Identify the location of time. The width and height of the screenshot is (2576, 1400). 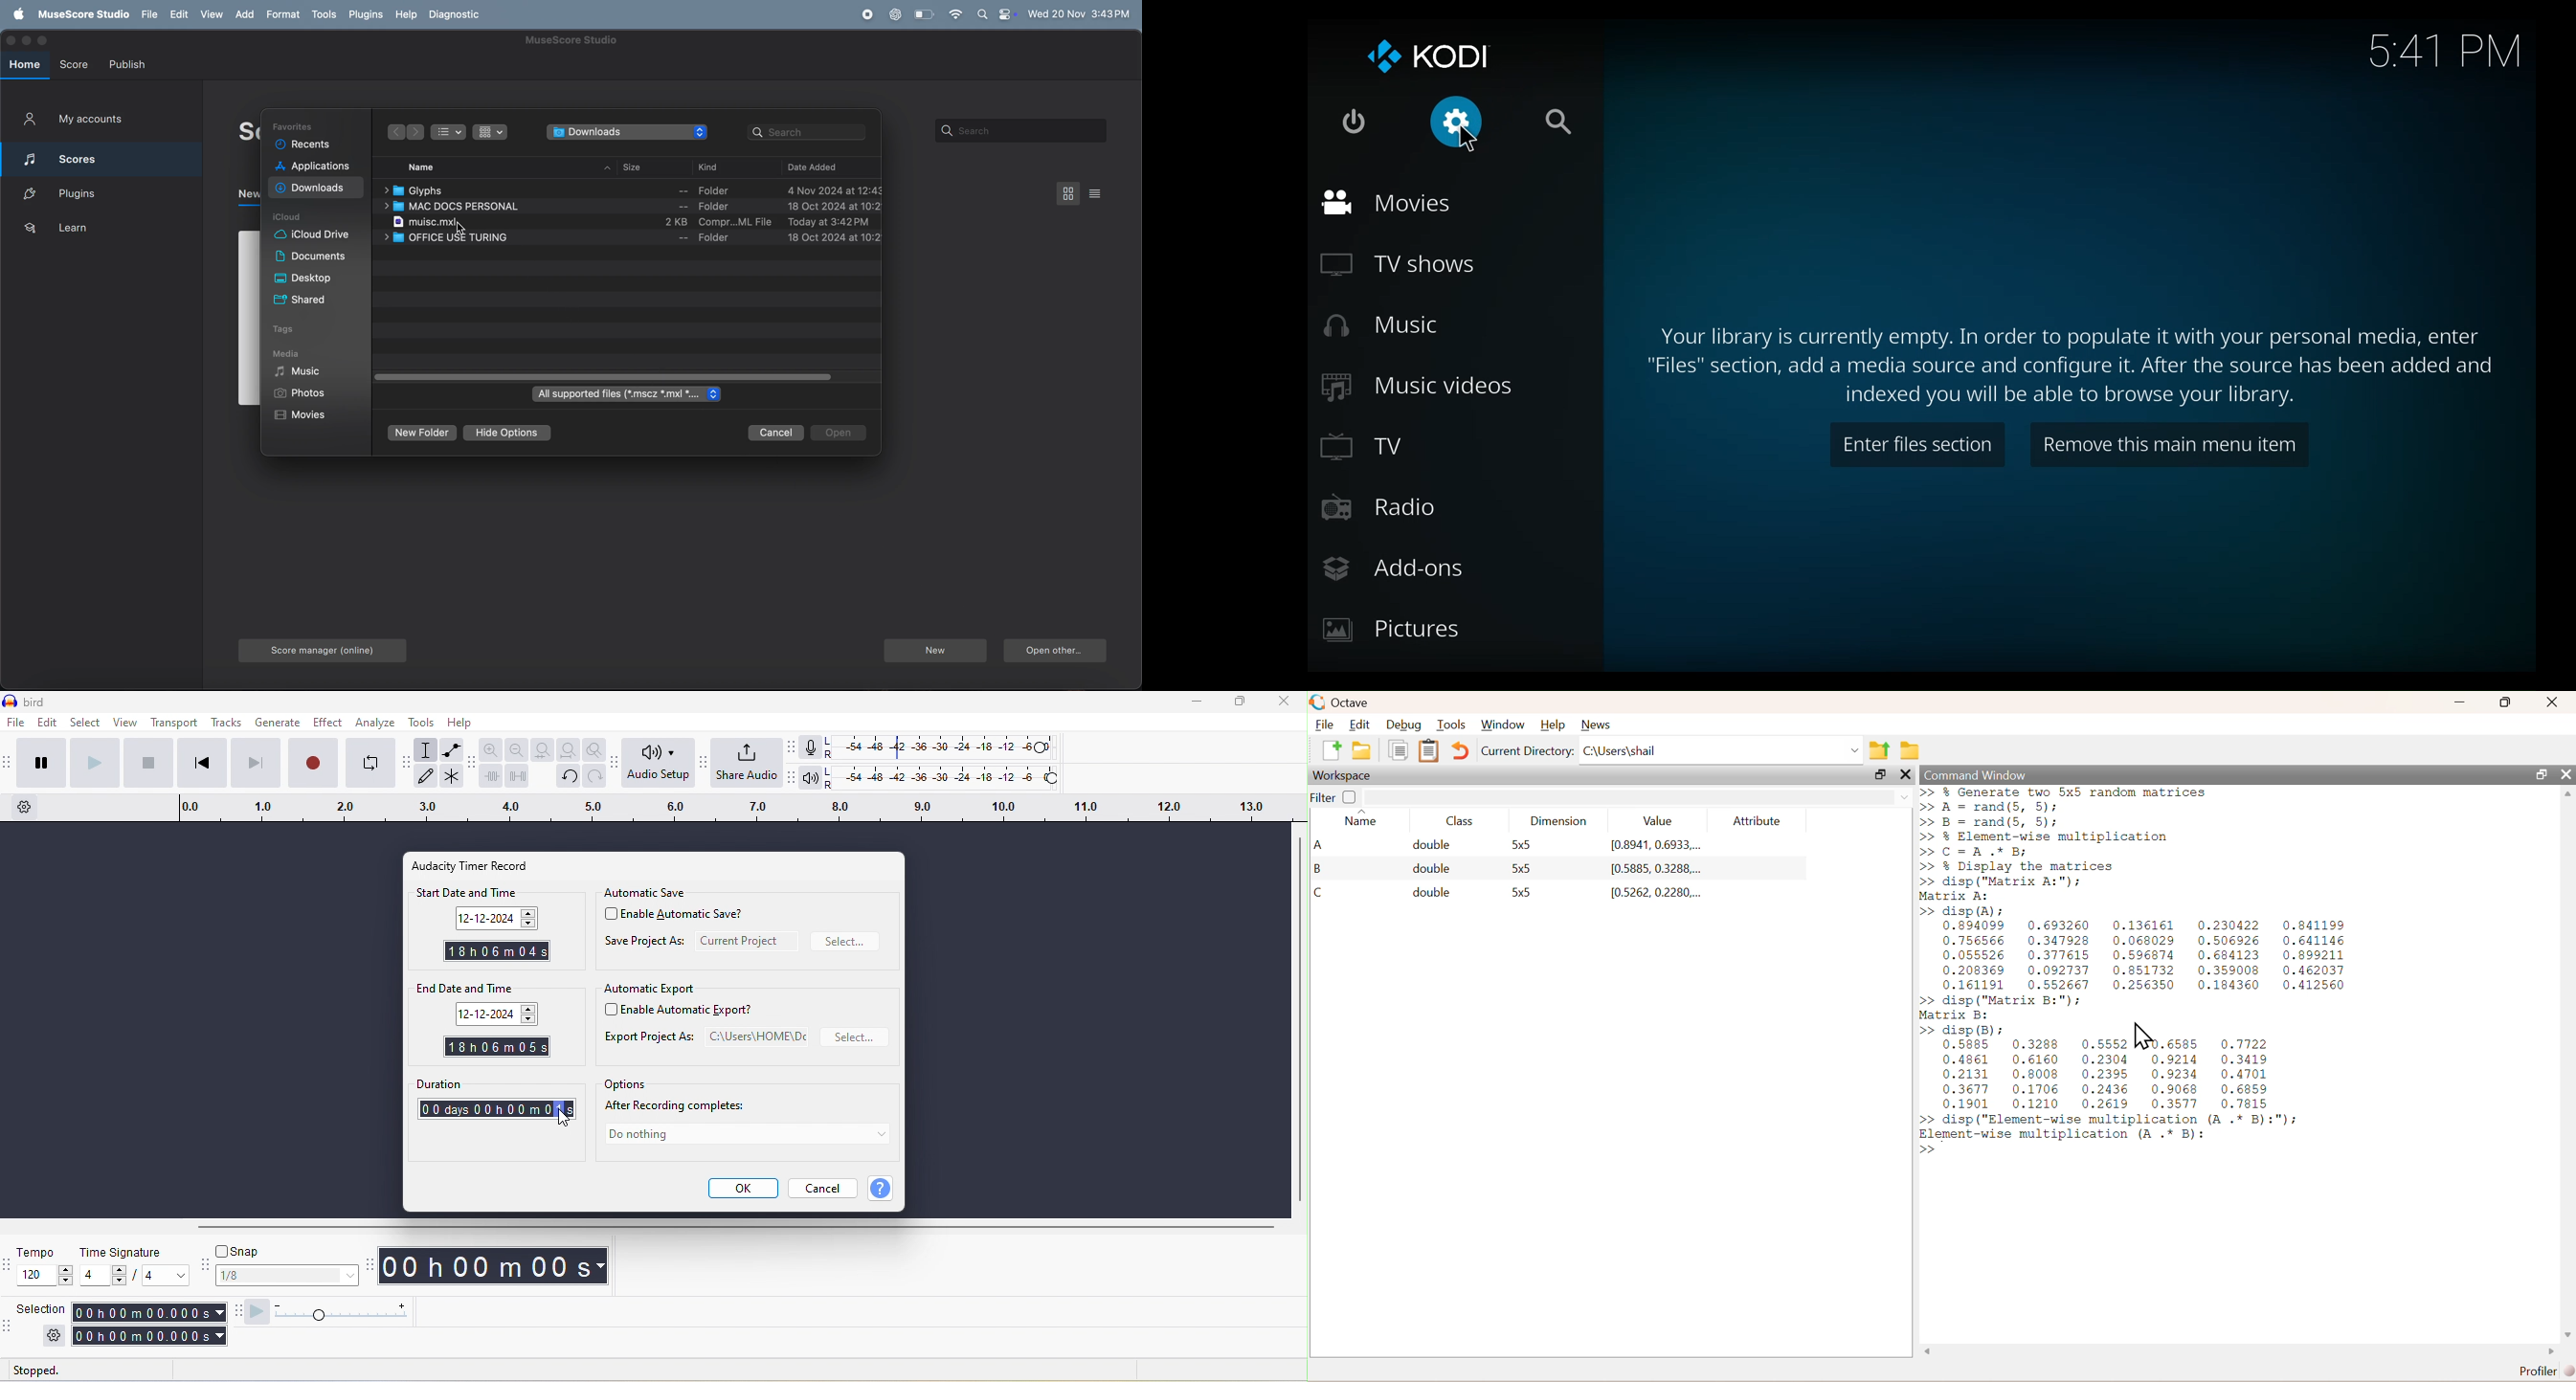
(499, 1265).